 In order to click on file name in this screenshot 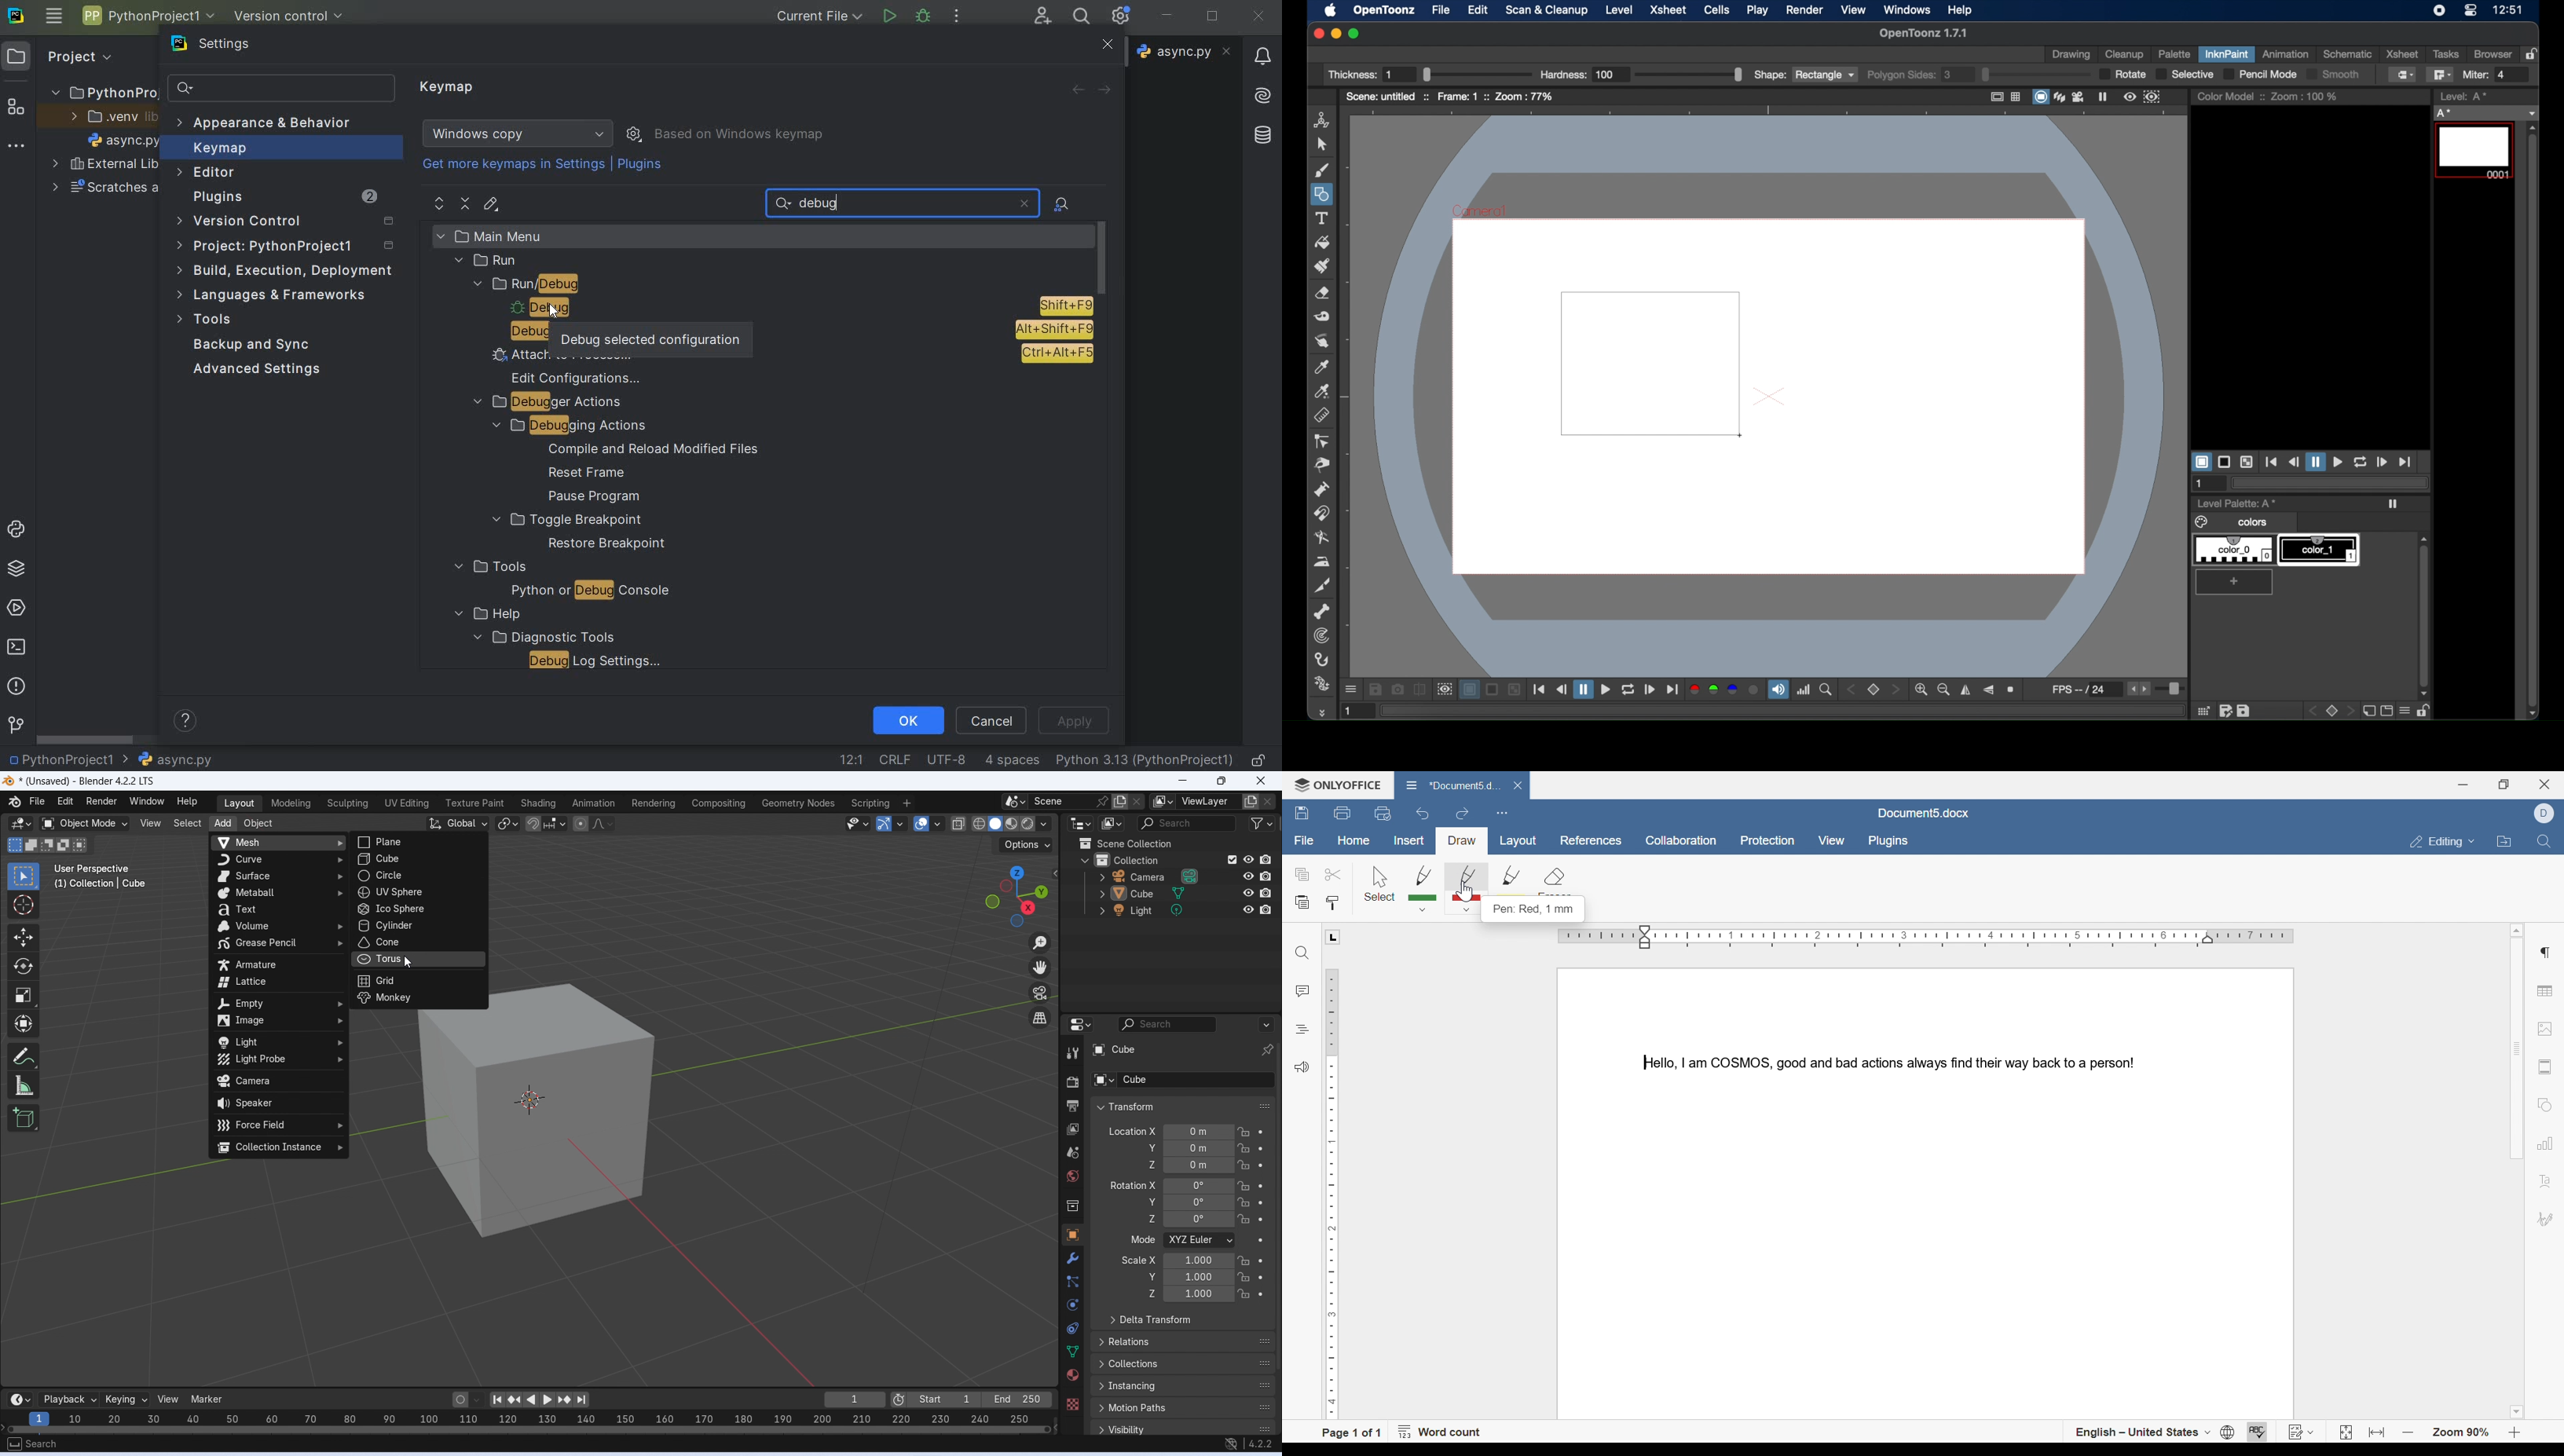, I will do `click(167, 759)`.